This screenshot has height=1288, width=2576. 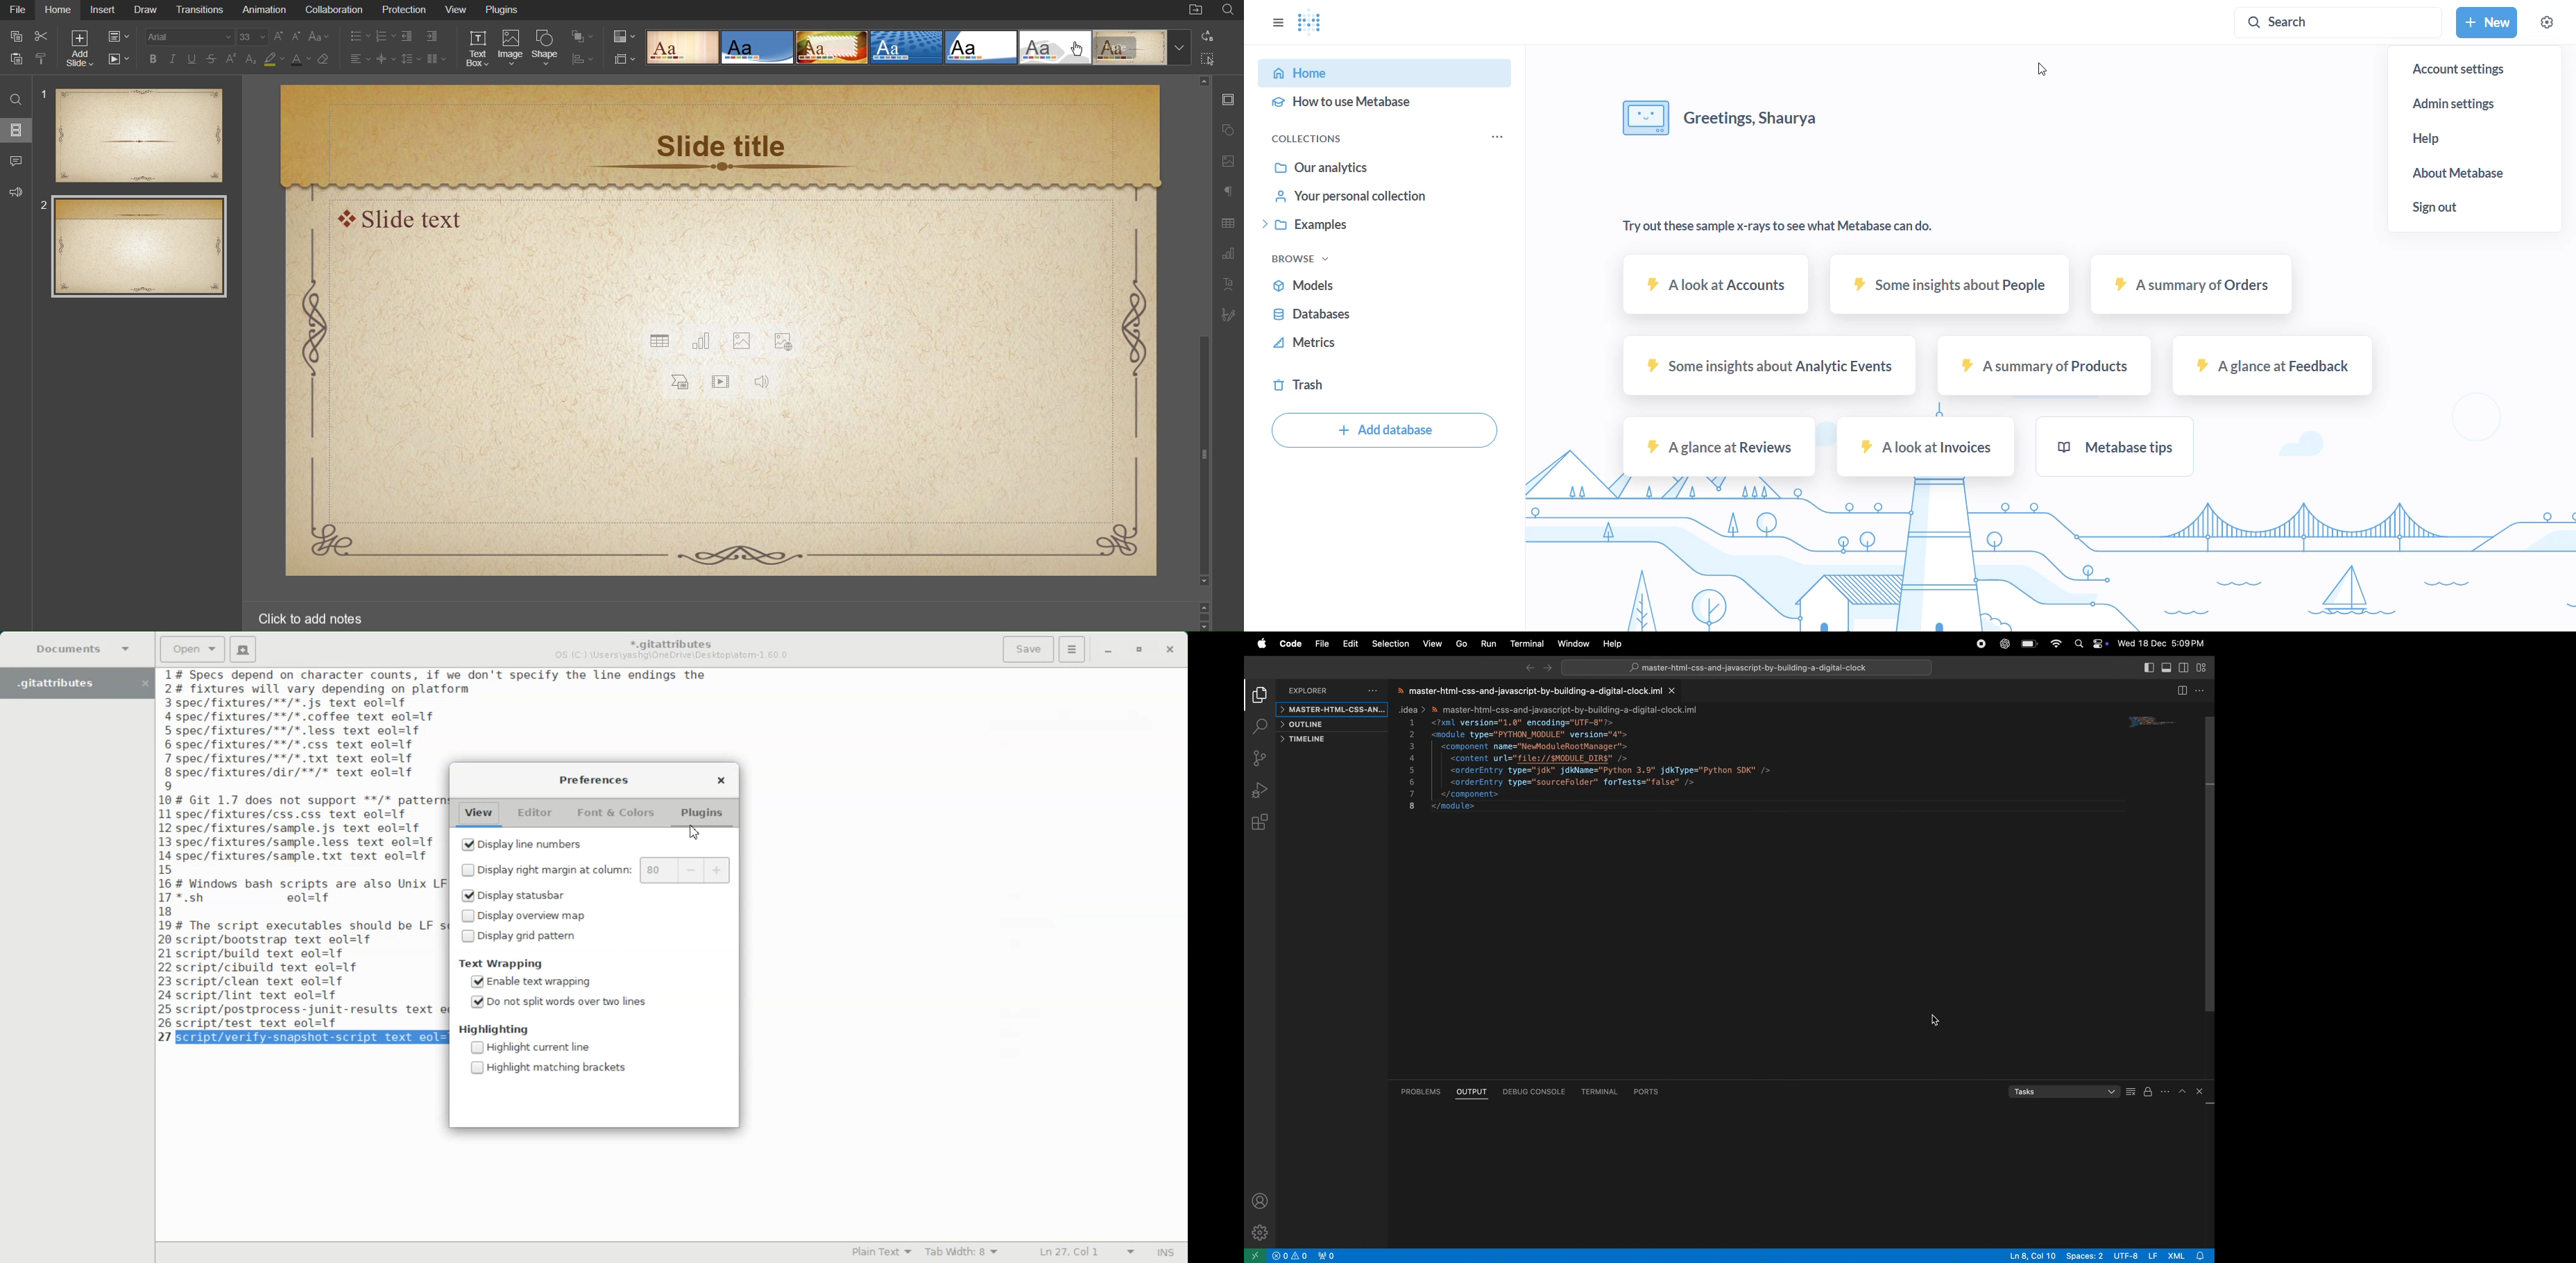 What do you see at coordinates (655, 870) in the screenshot?
I see `80` at bounding box center [655, 870].